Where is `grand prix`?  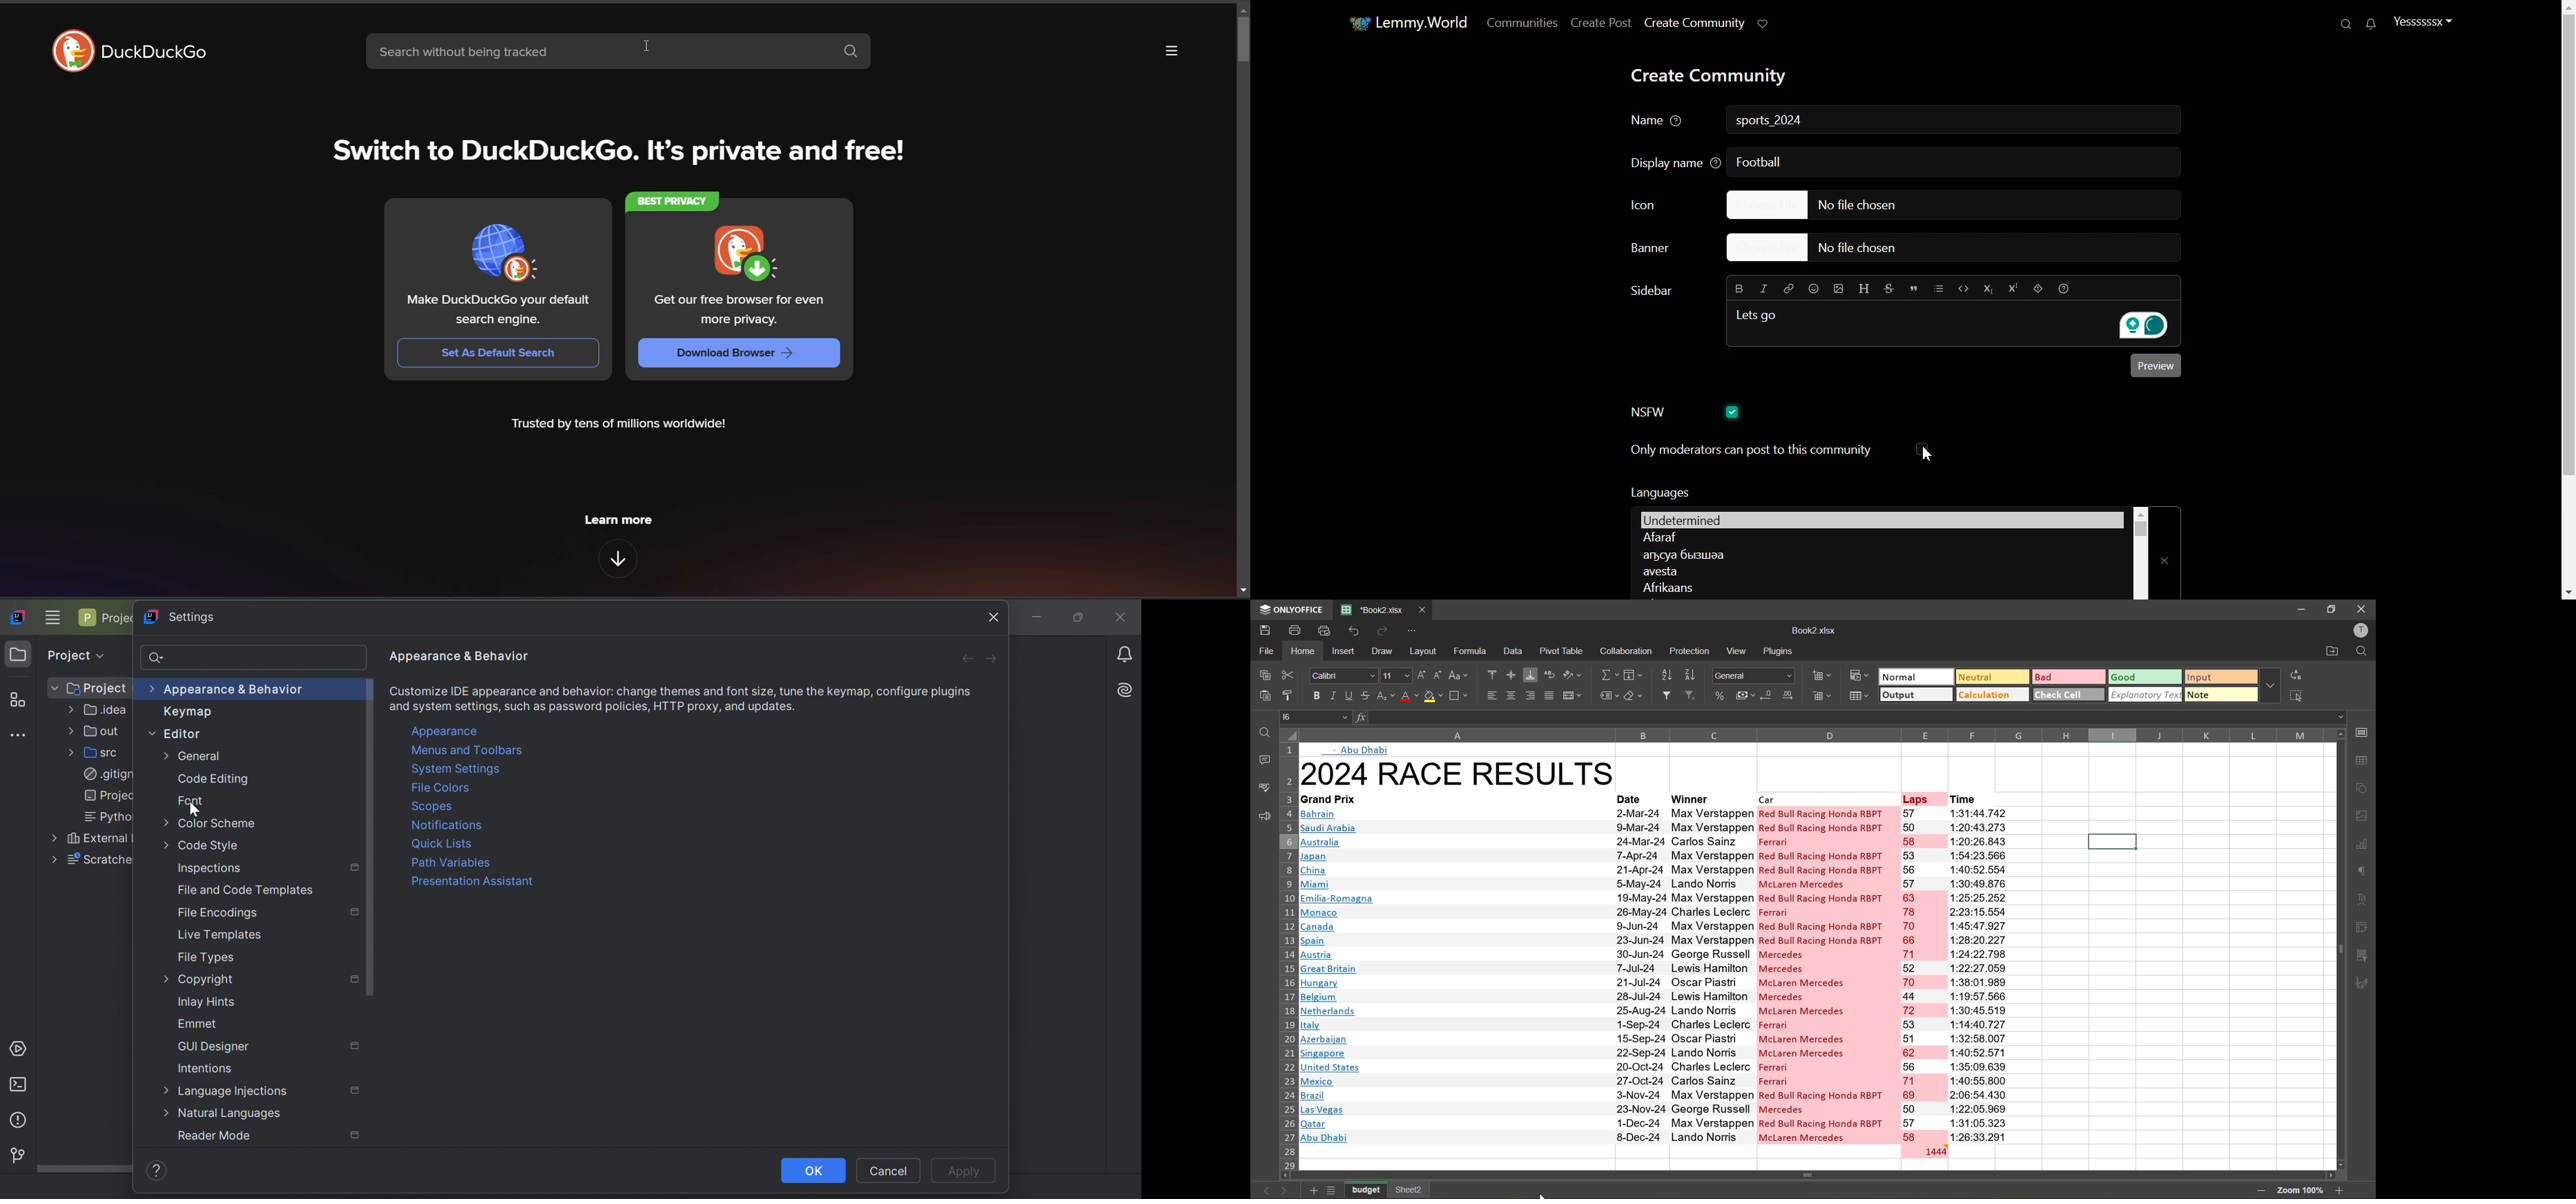
grand prix is located at coordinates (1345, 798).